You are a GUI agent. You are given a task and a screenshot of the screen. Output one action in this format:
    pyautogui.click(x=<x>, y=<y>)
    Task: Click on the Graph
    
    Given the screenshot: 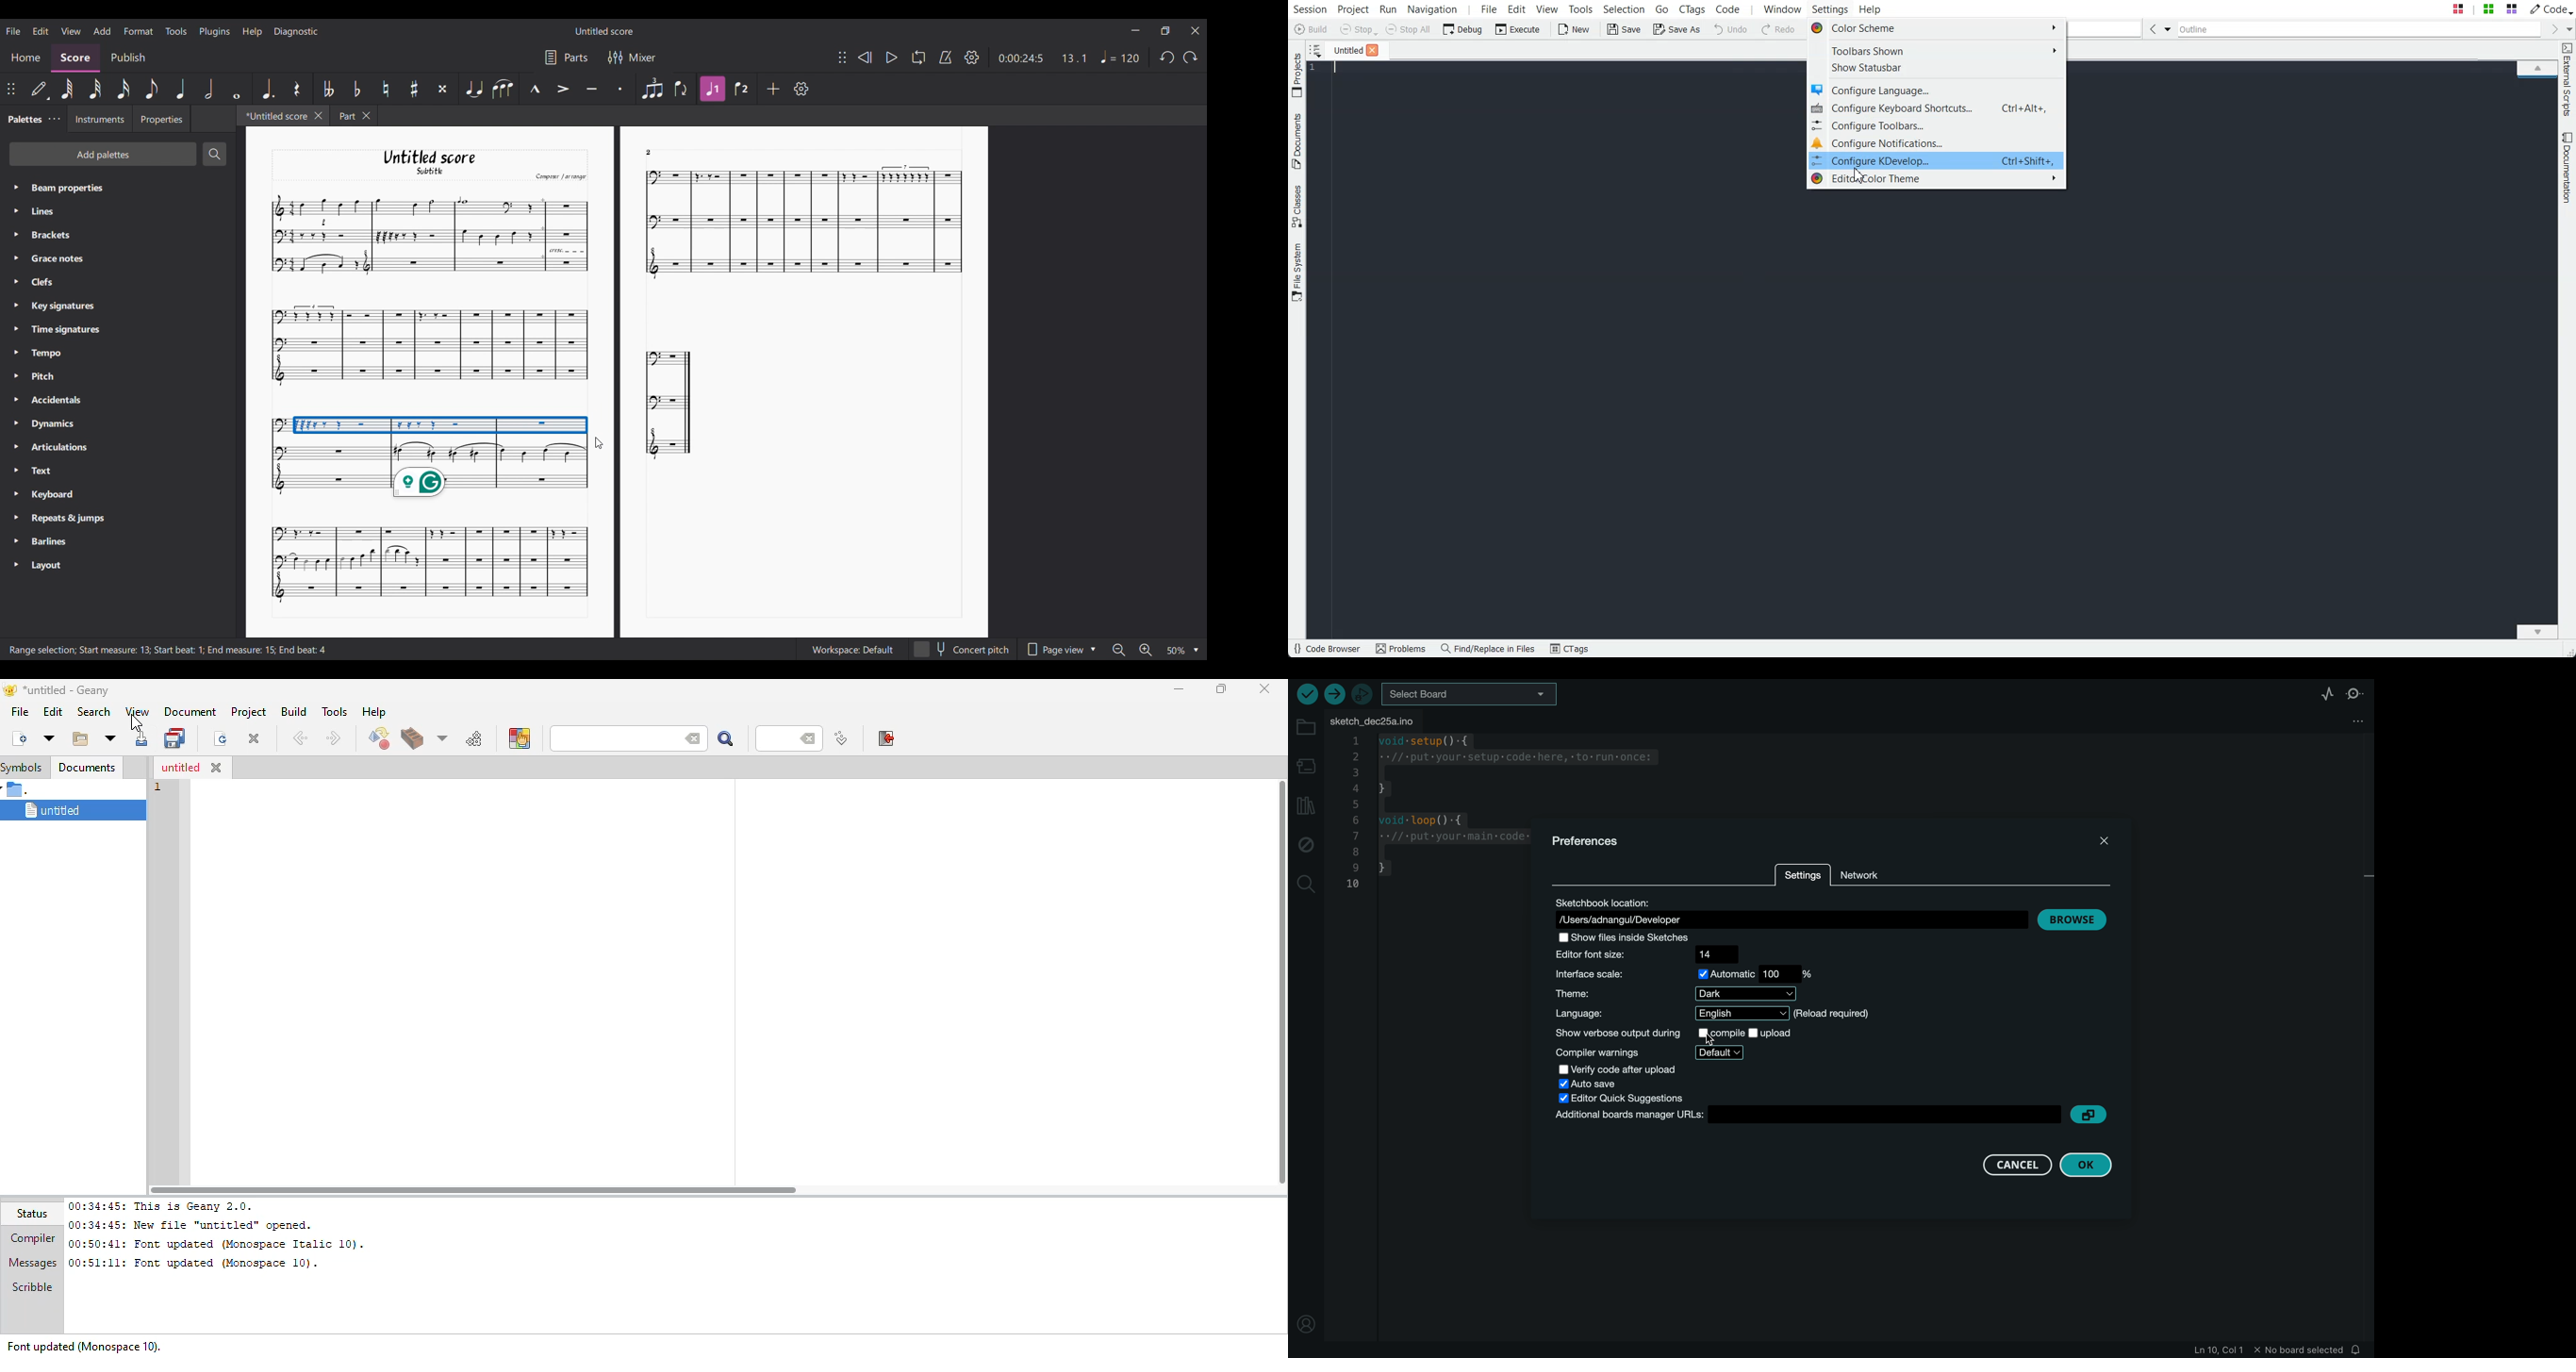 What is the action you would take?
    pyautogui.click(x=428, y=346)
    